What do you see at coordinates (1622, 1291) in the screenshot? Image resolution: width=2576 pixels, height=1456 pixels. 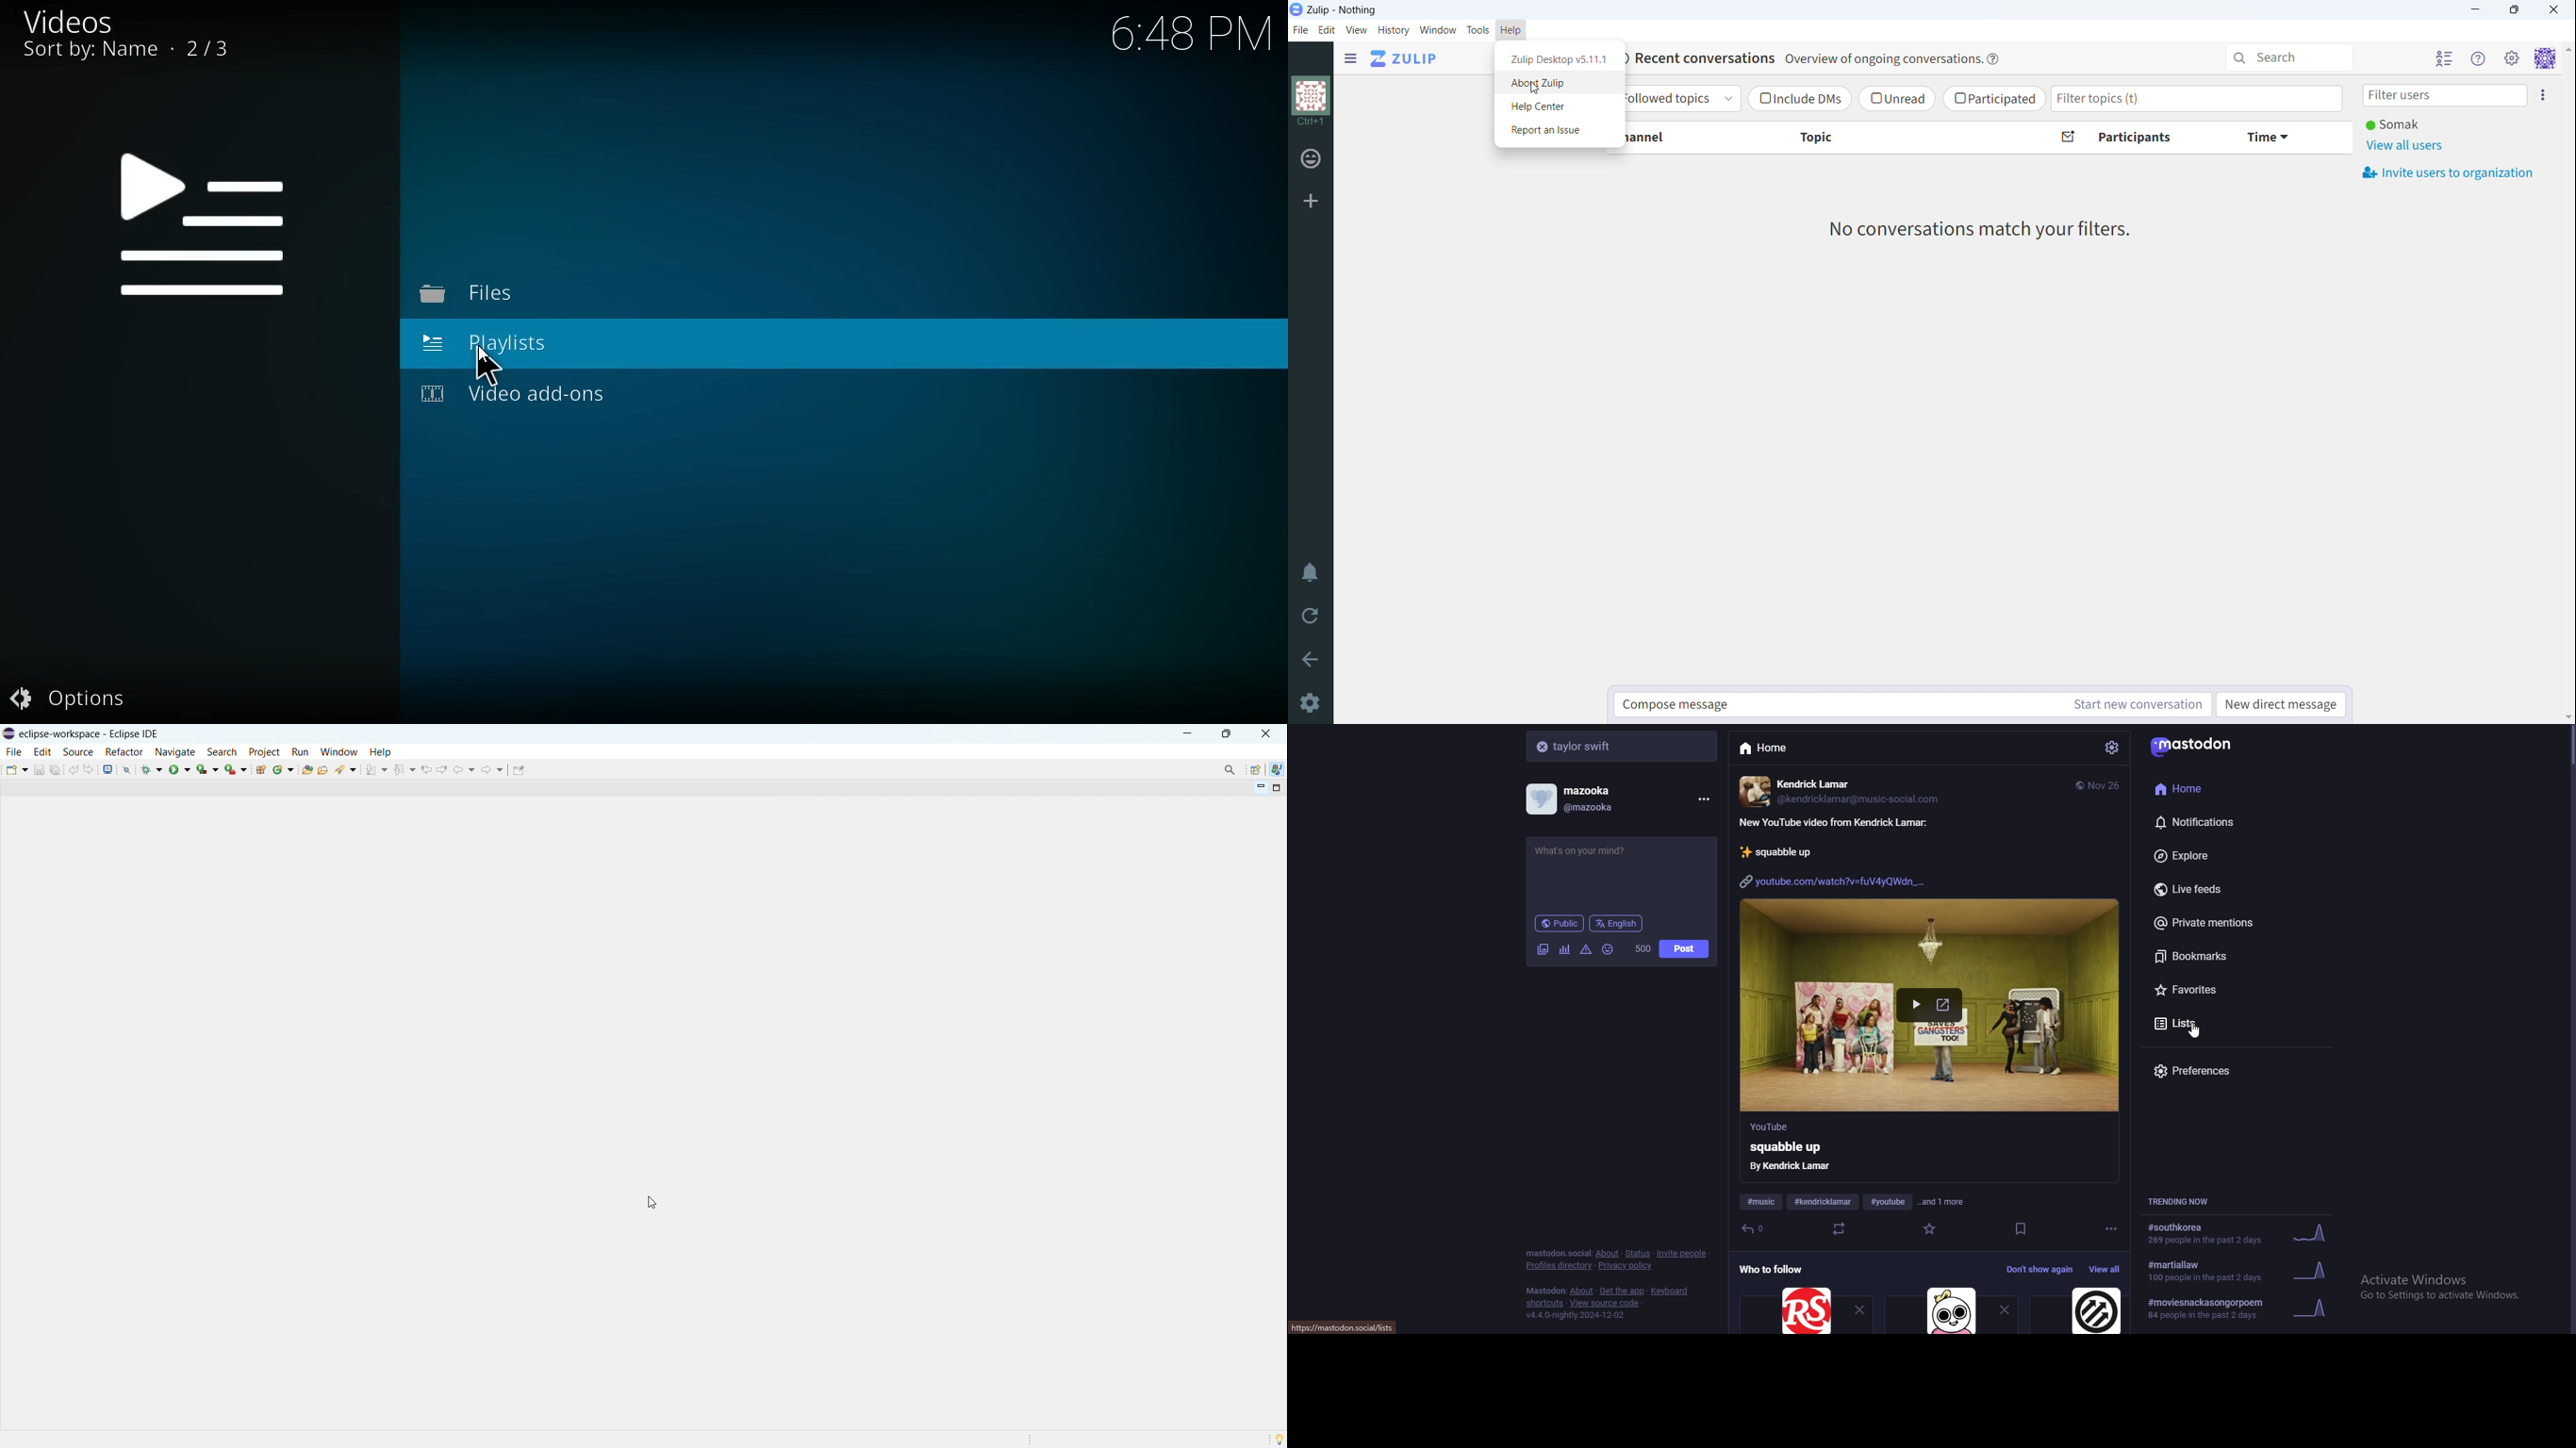 I see `get the app` at bounding box center [1622, 1291].